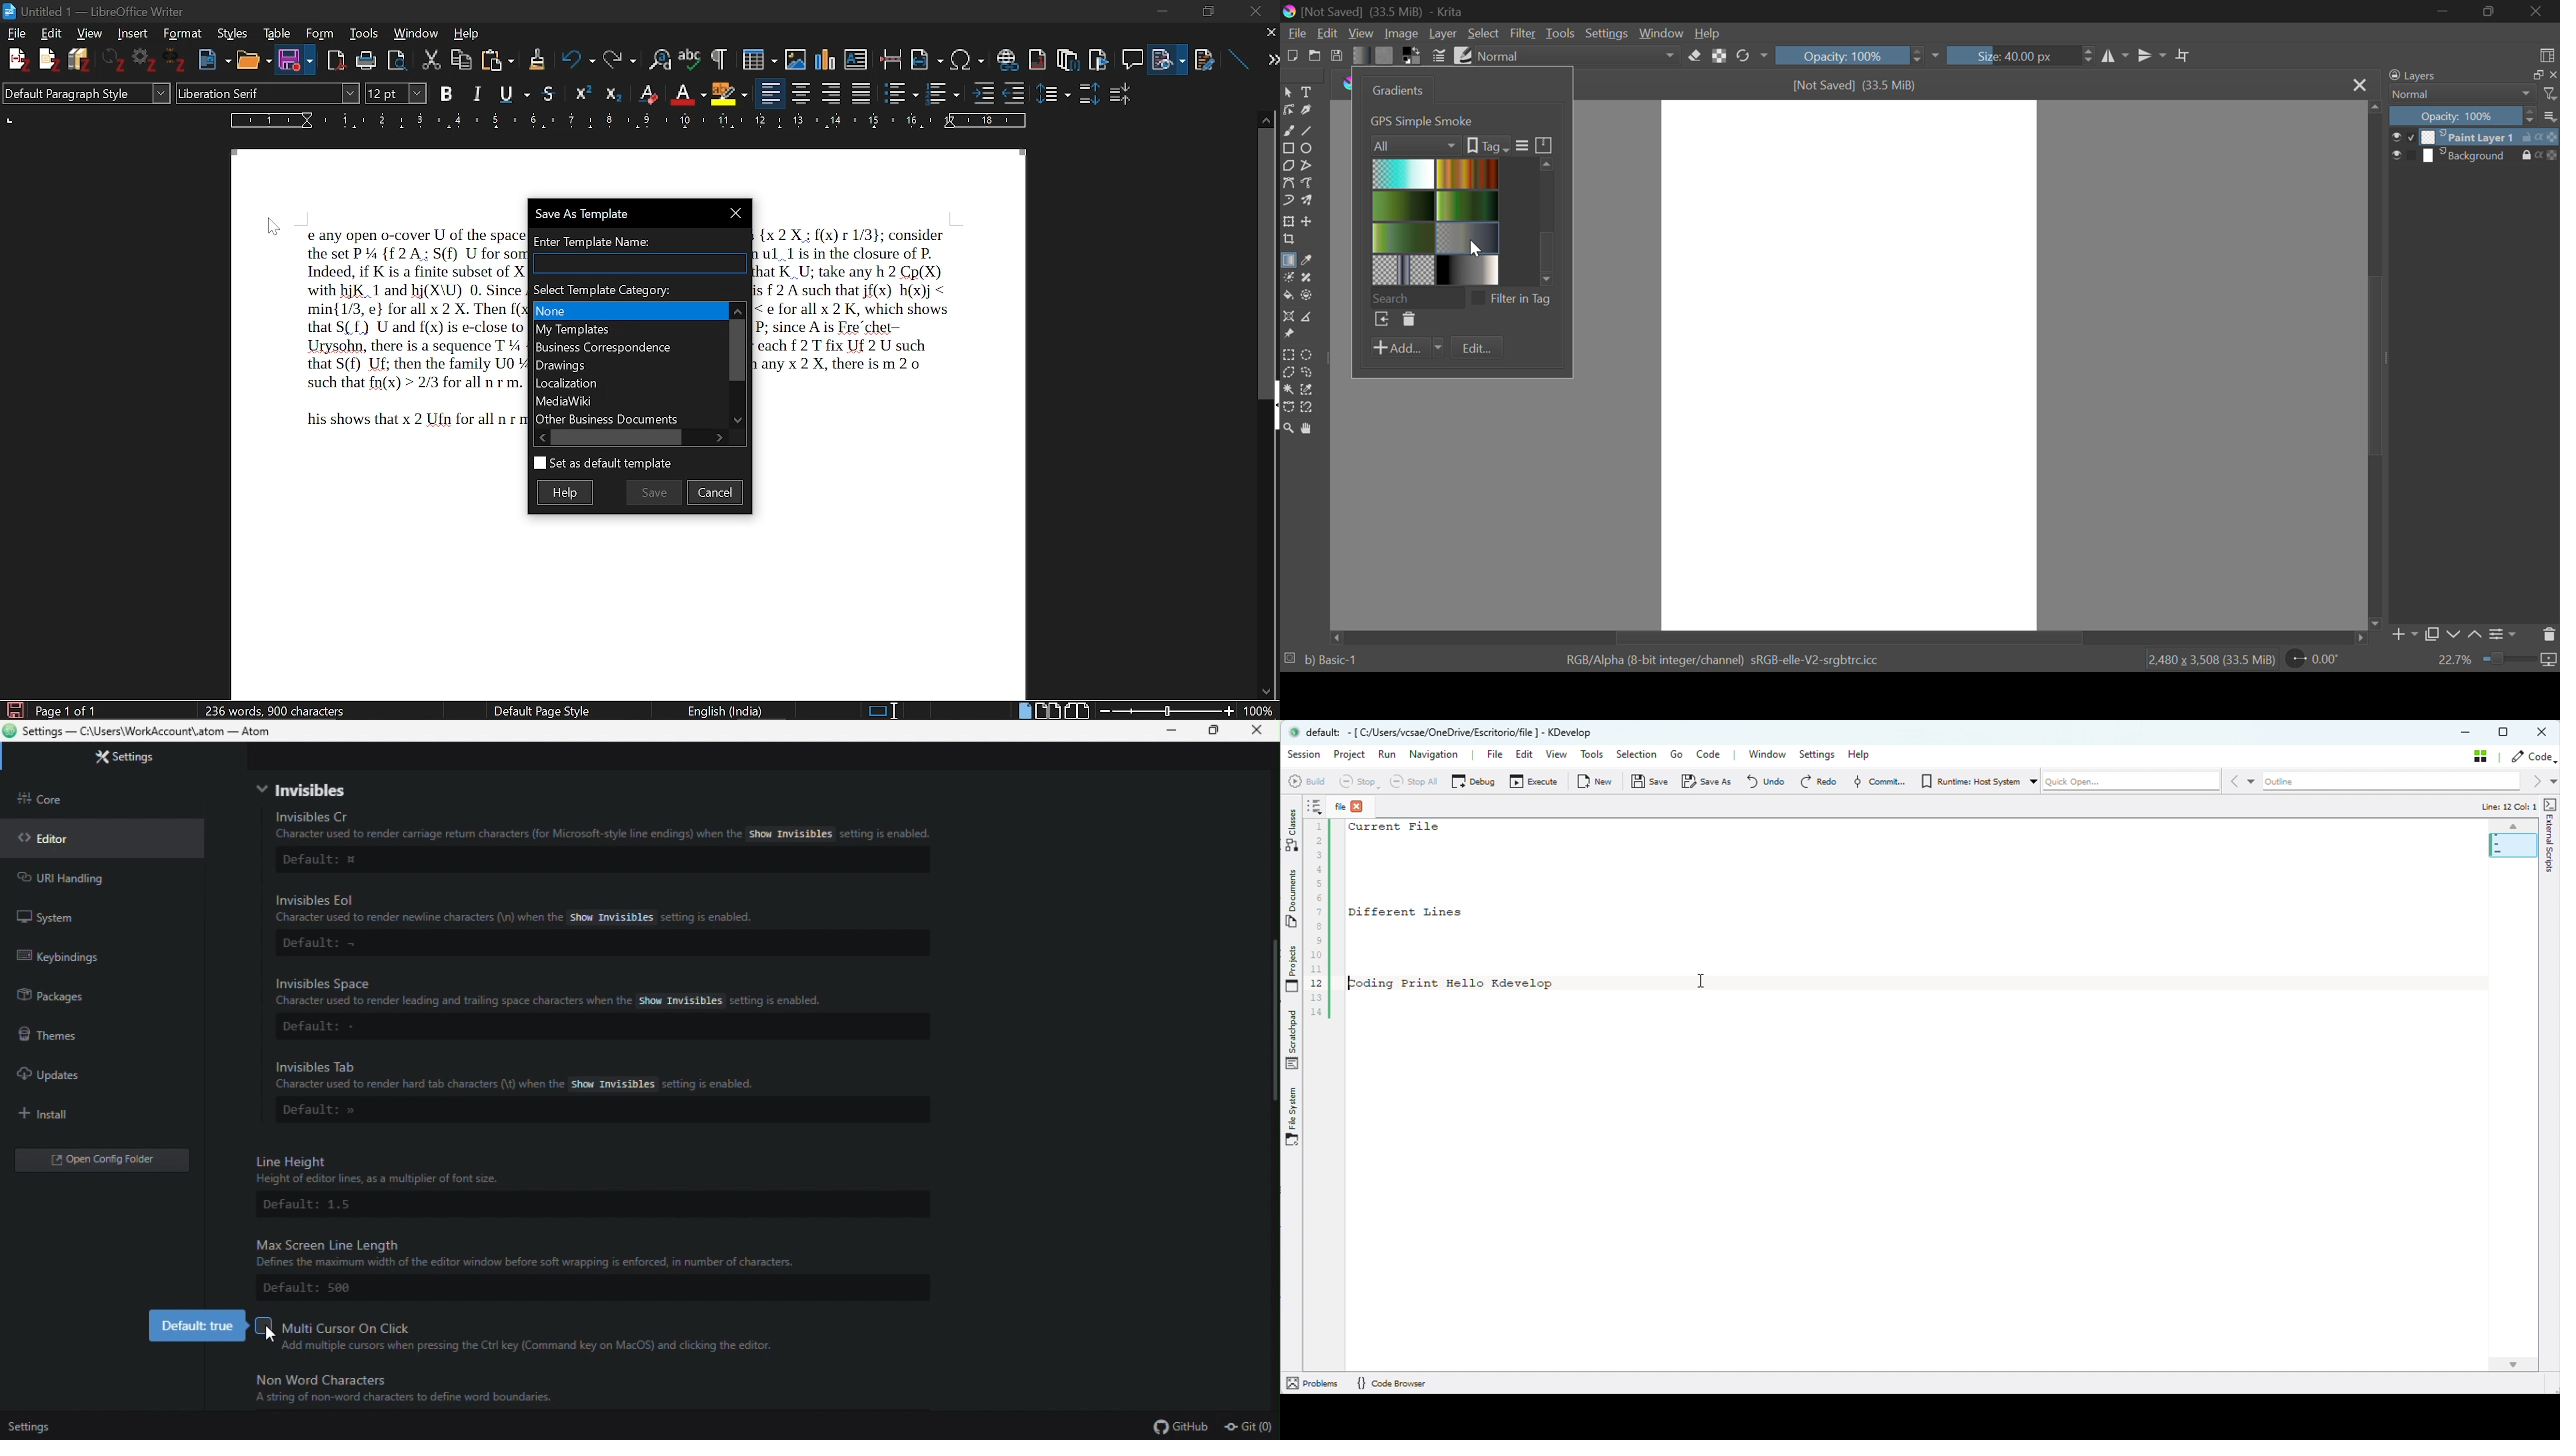 The height and width of the screenshot is (1456, 2576). Describe the element at coordinates (1307, 407) in the screenshot. I see `Magnetic Selection` at that location.